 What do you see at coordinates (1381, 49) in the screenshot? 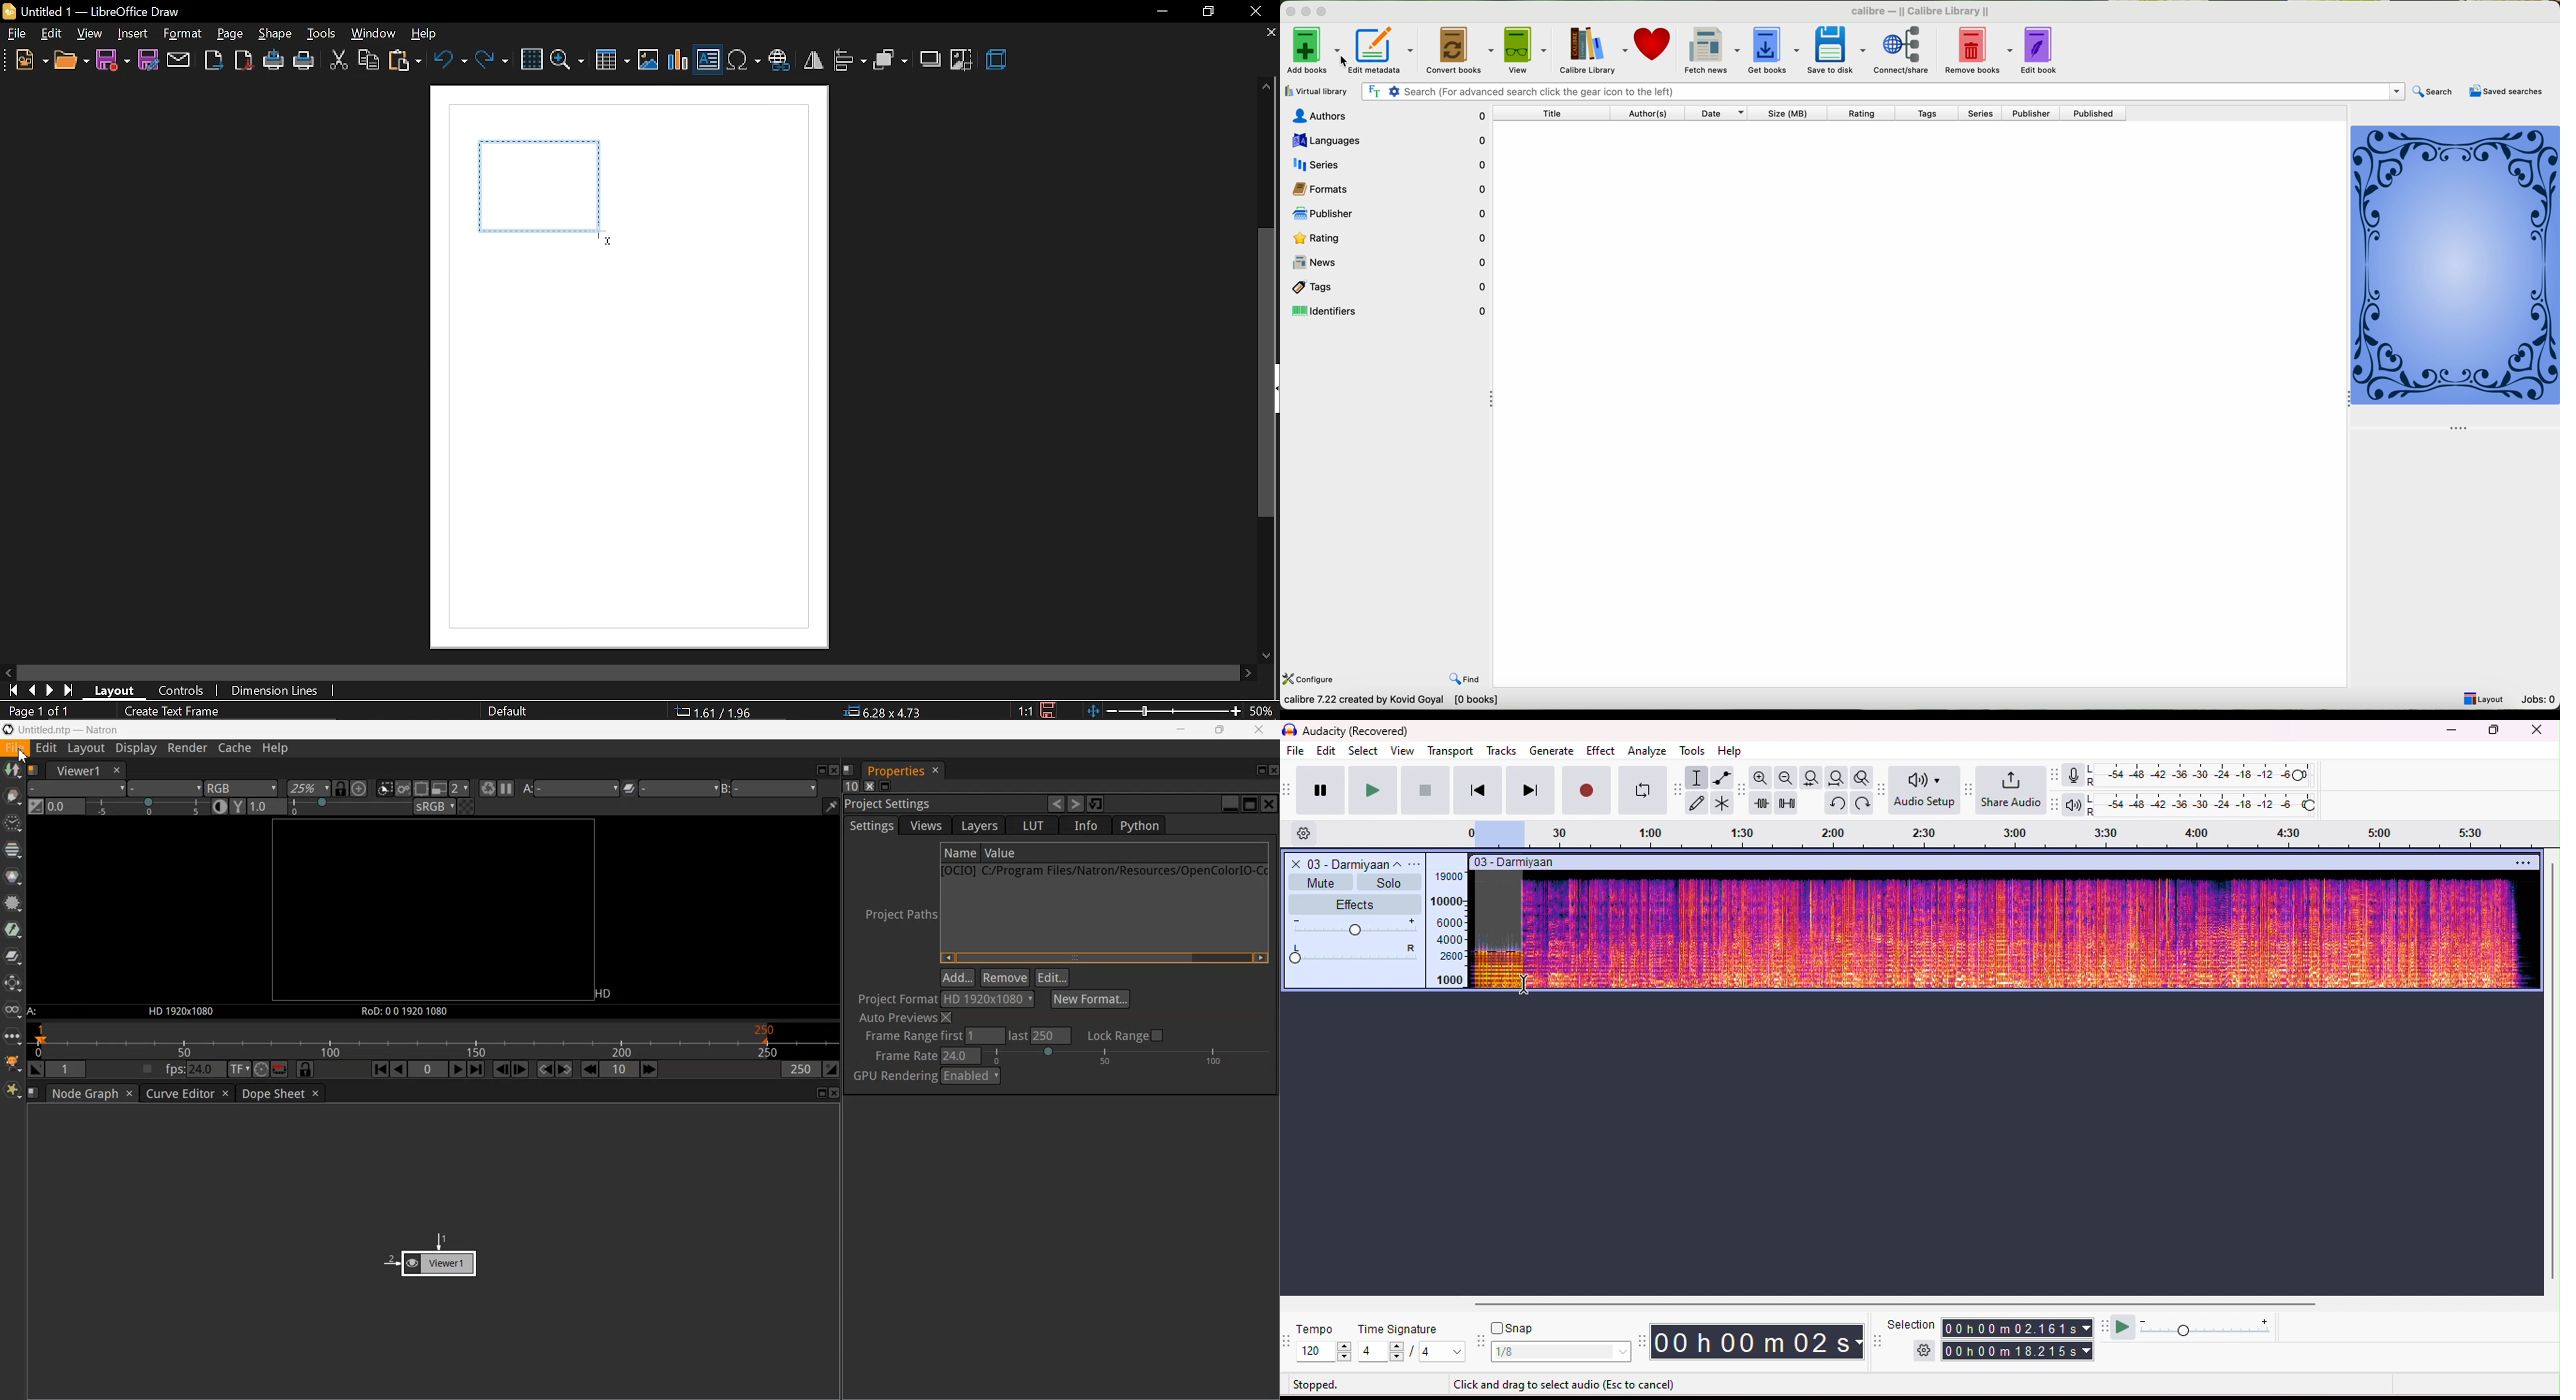
I see `edit metadata` at bounding box center [1381, 49].